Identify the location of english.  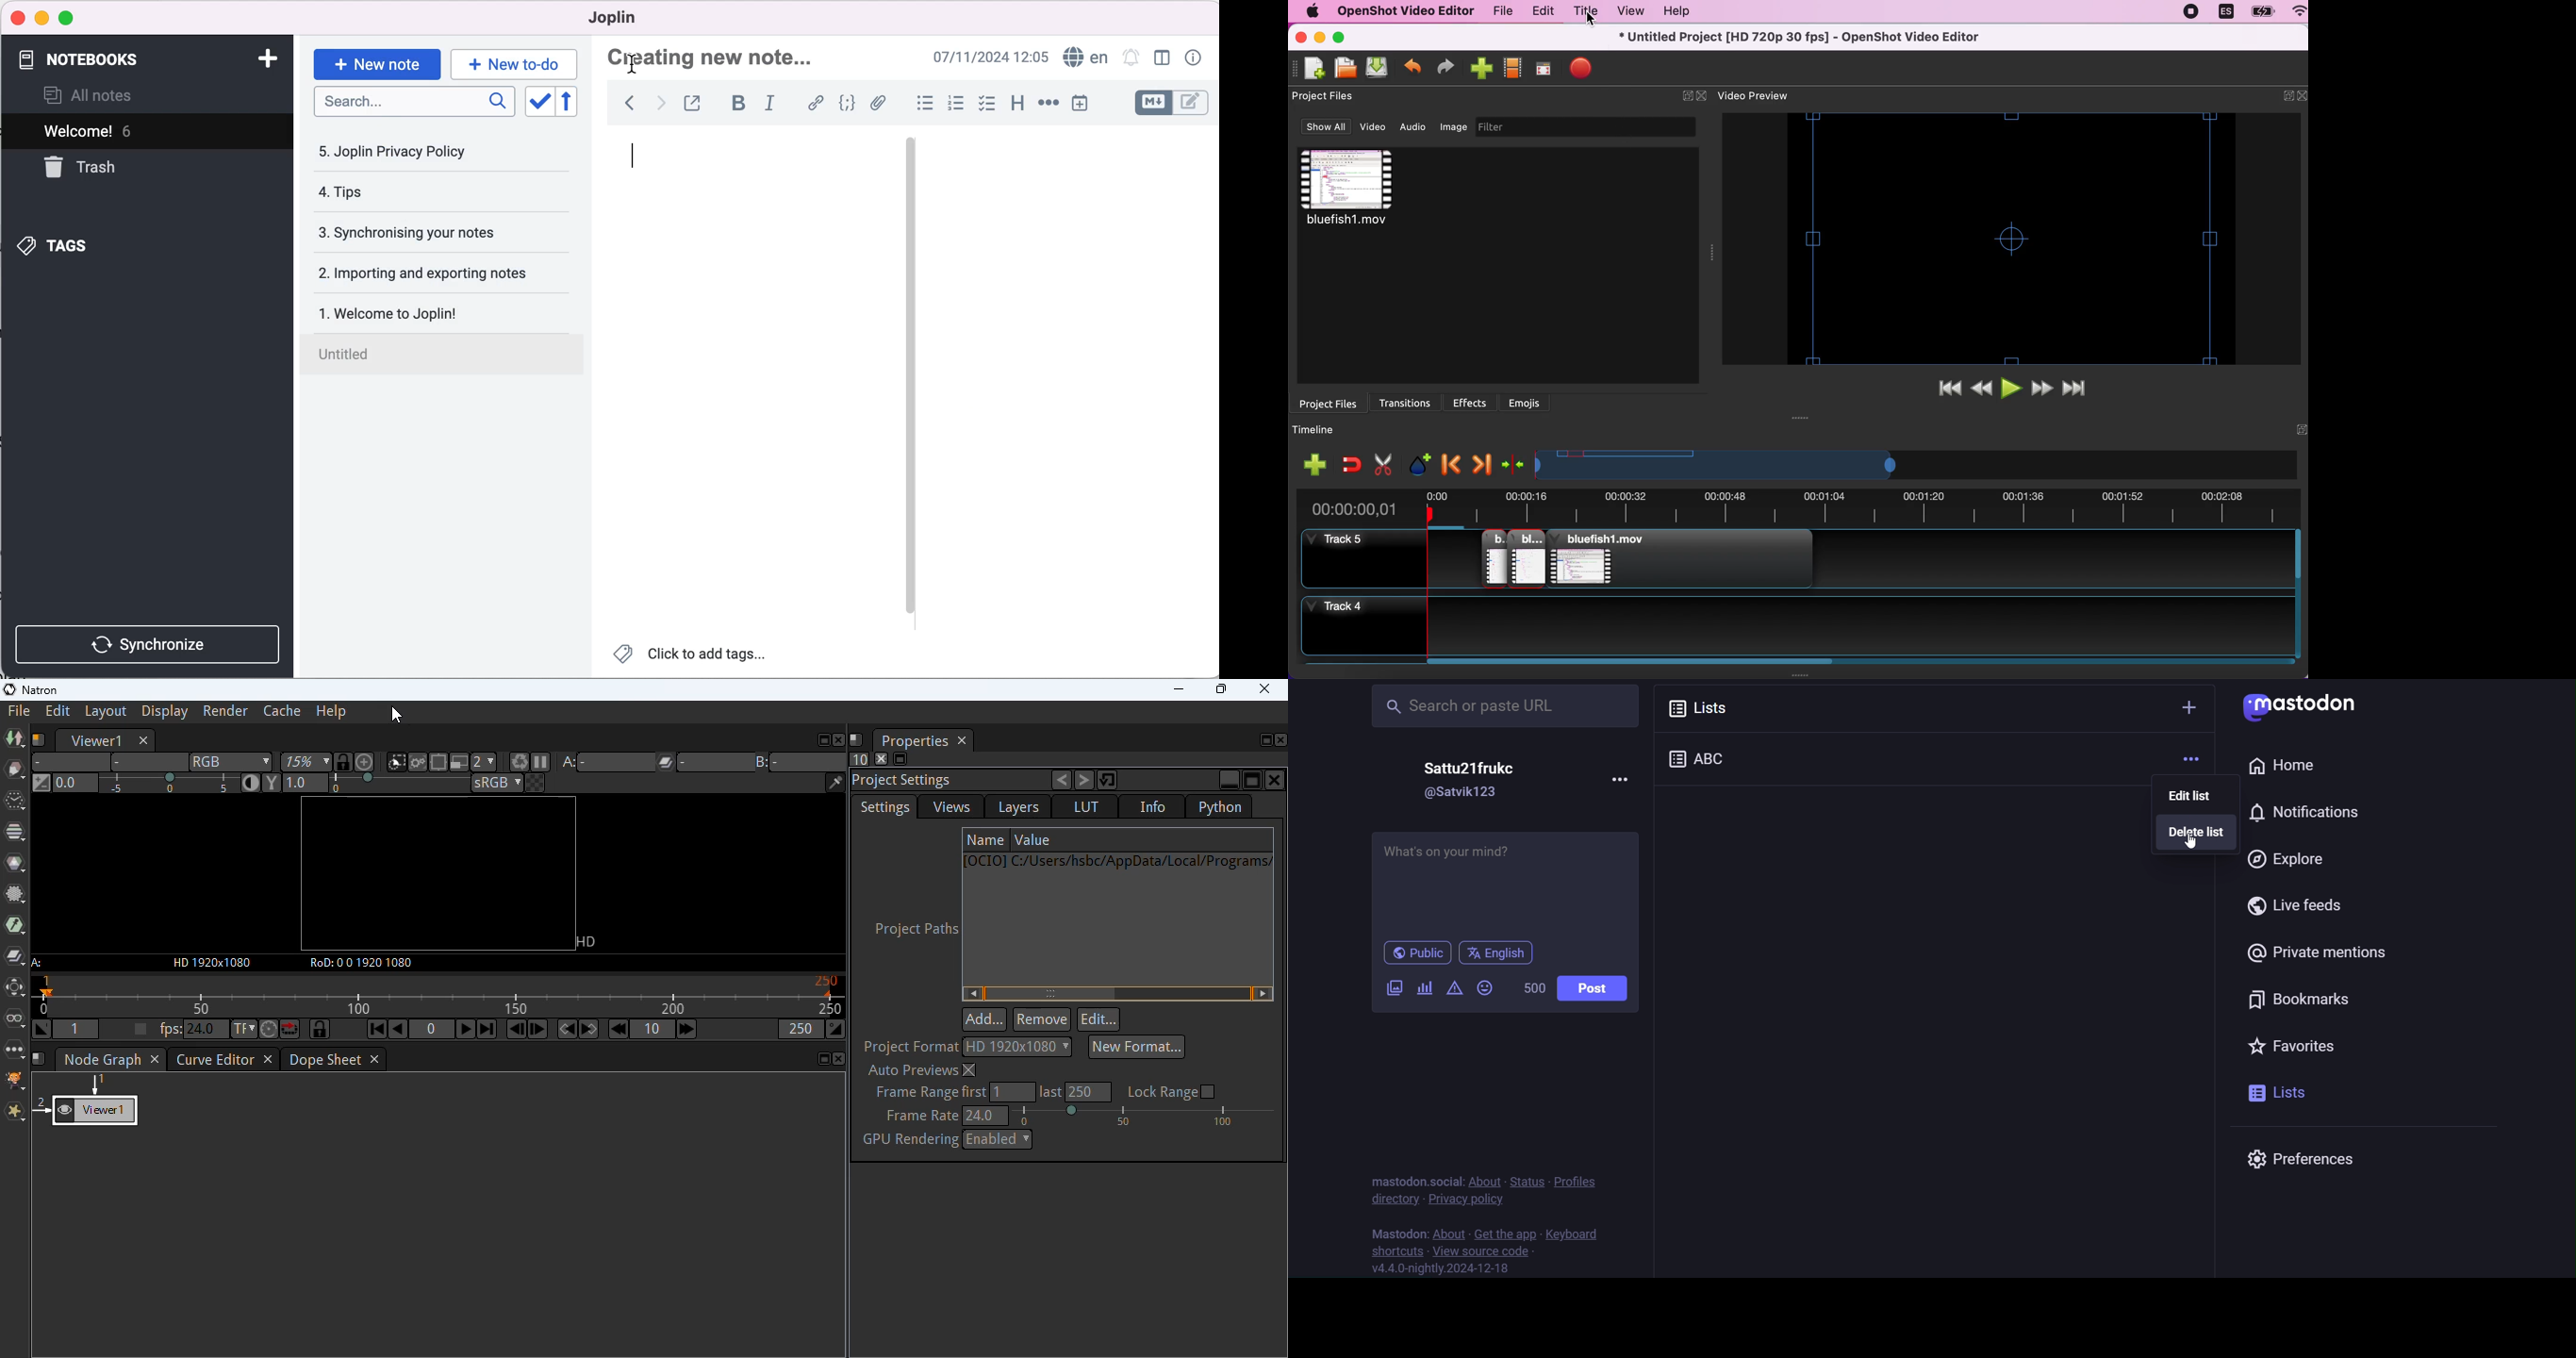
(1496, 951).